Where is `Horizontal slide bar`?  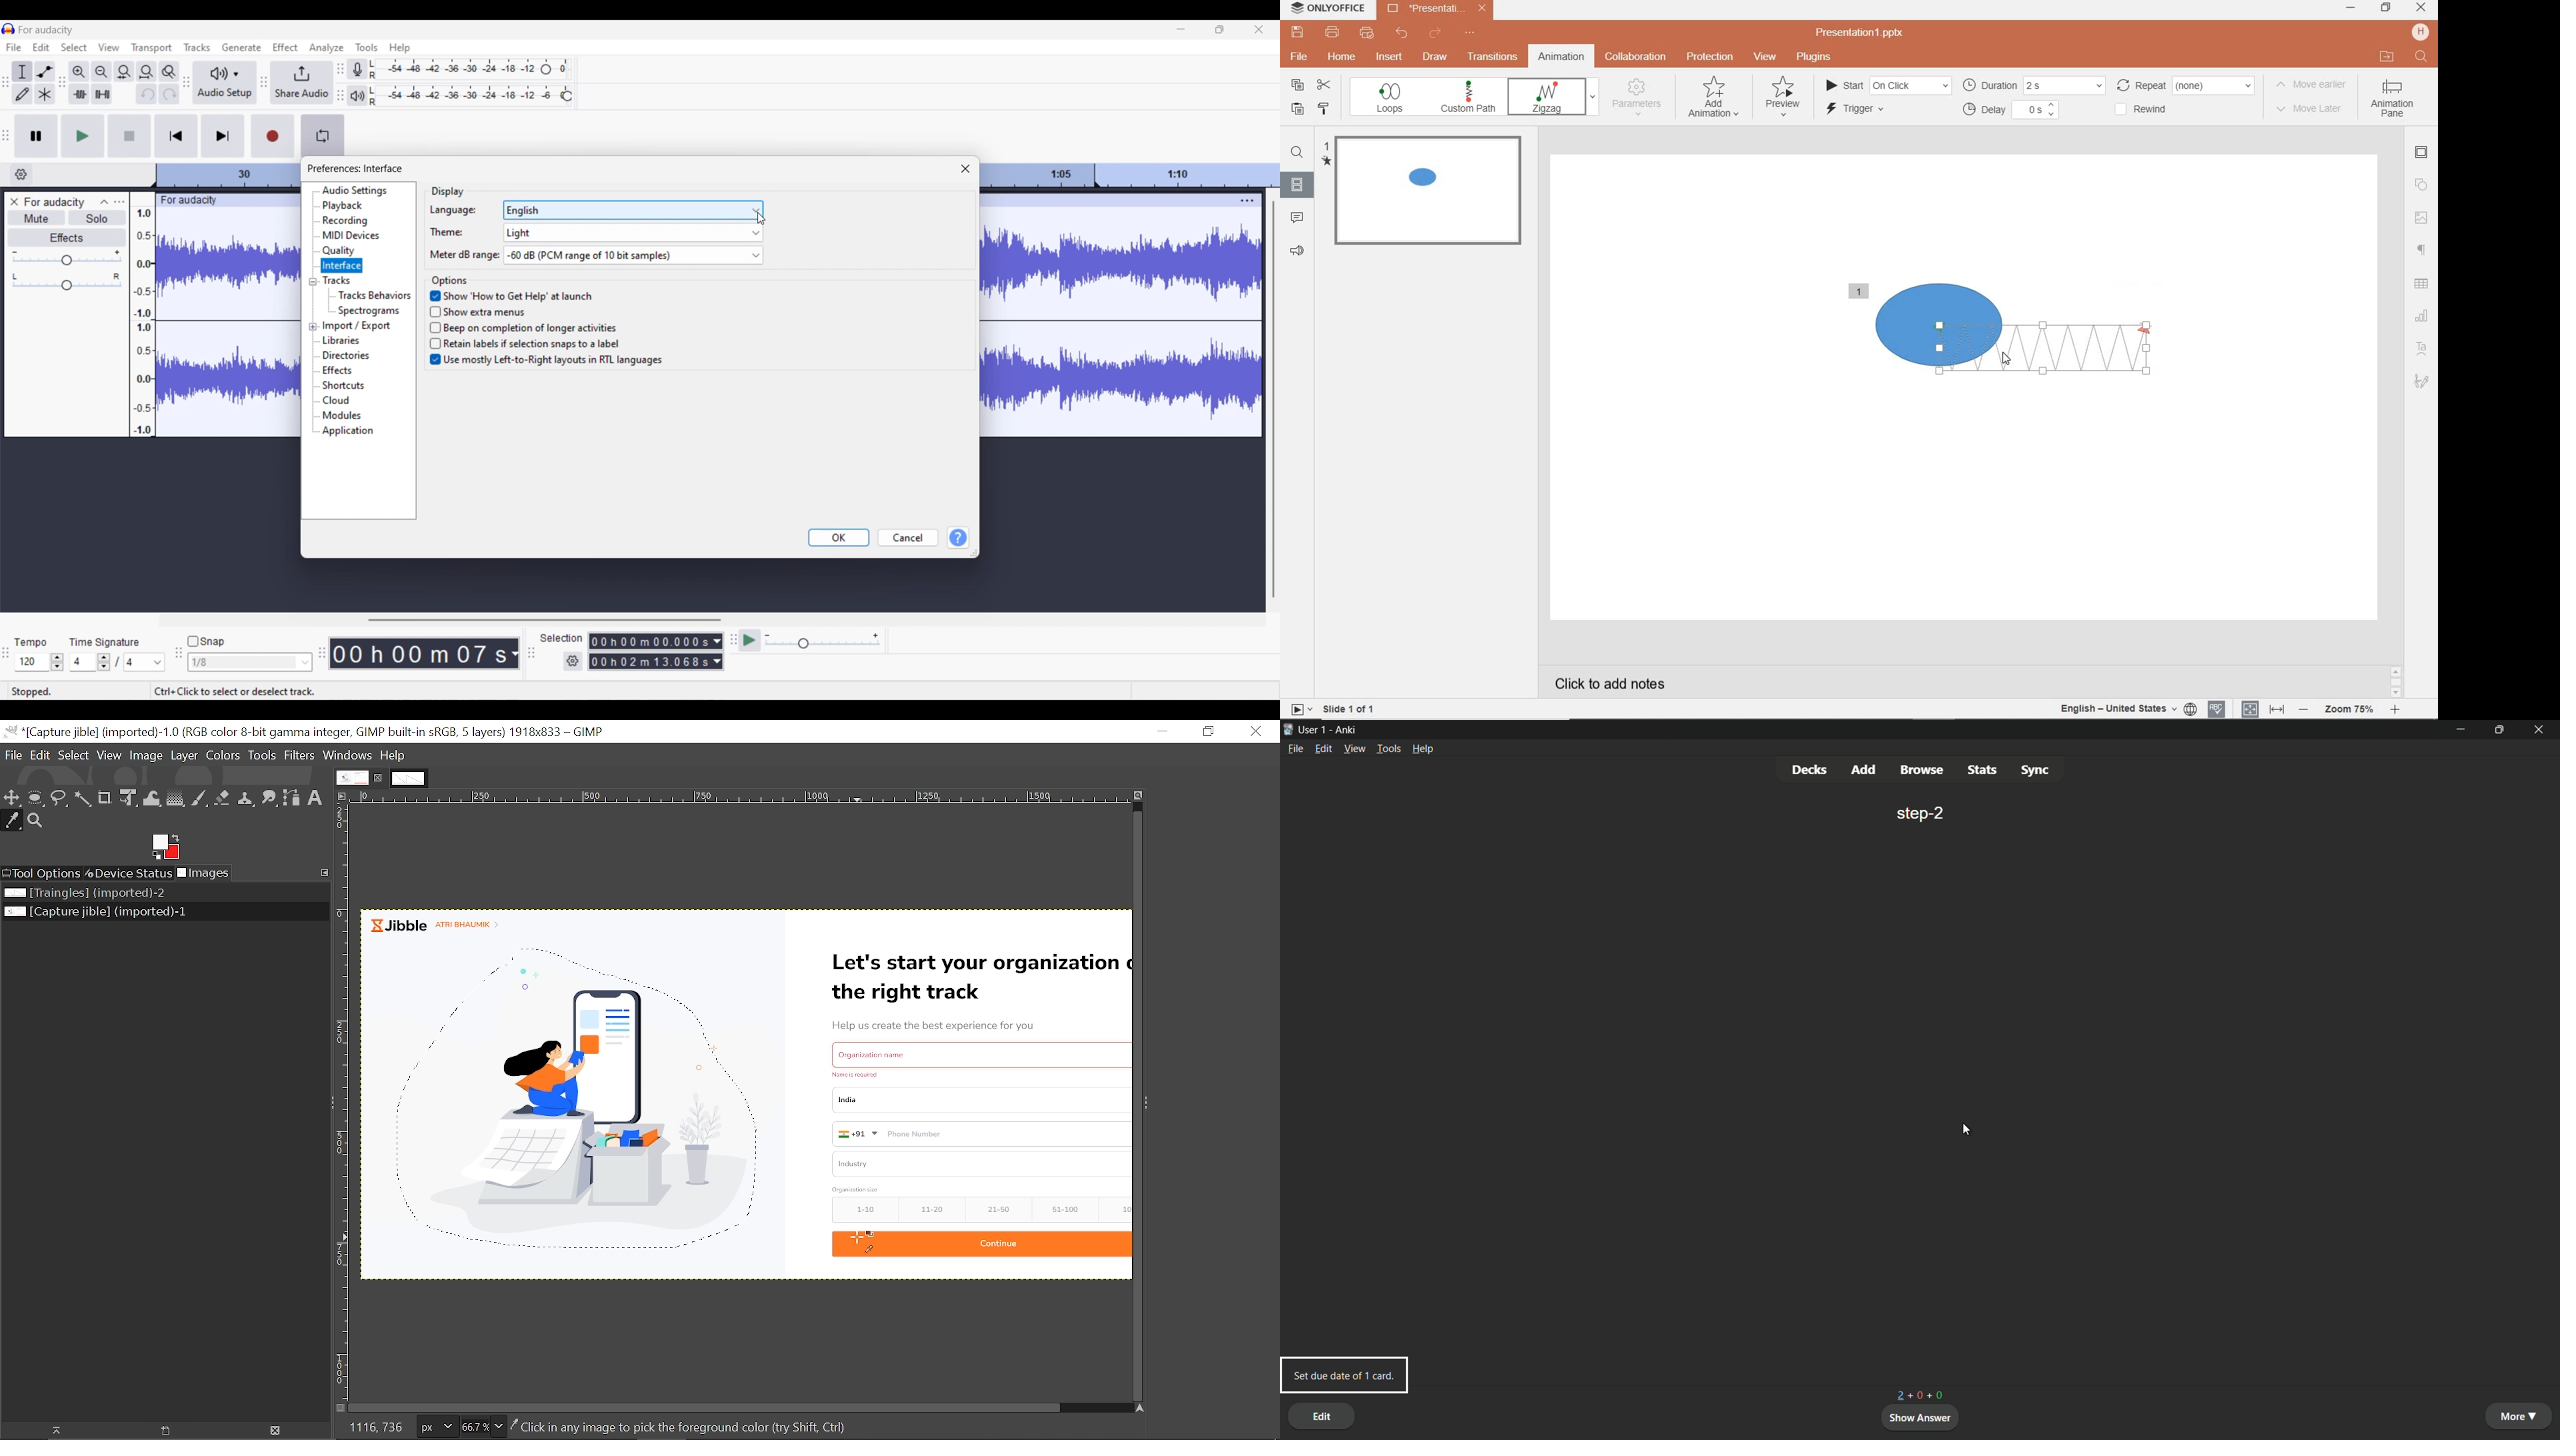 Horizontal slide bar is located at coordinates (544, 620).